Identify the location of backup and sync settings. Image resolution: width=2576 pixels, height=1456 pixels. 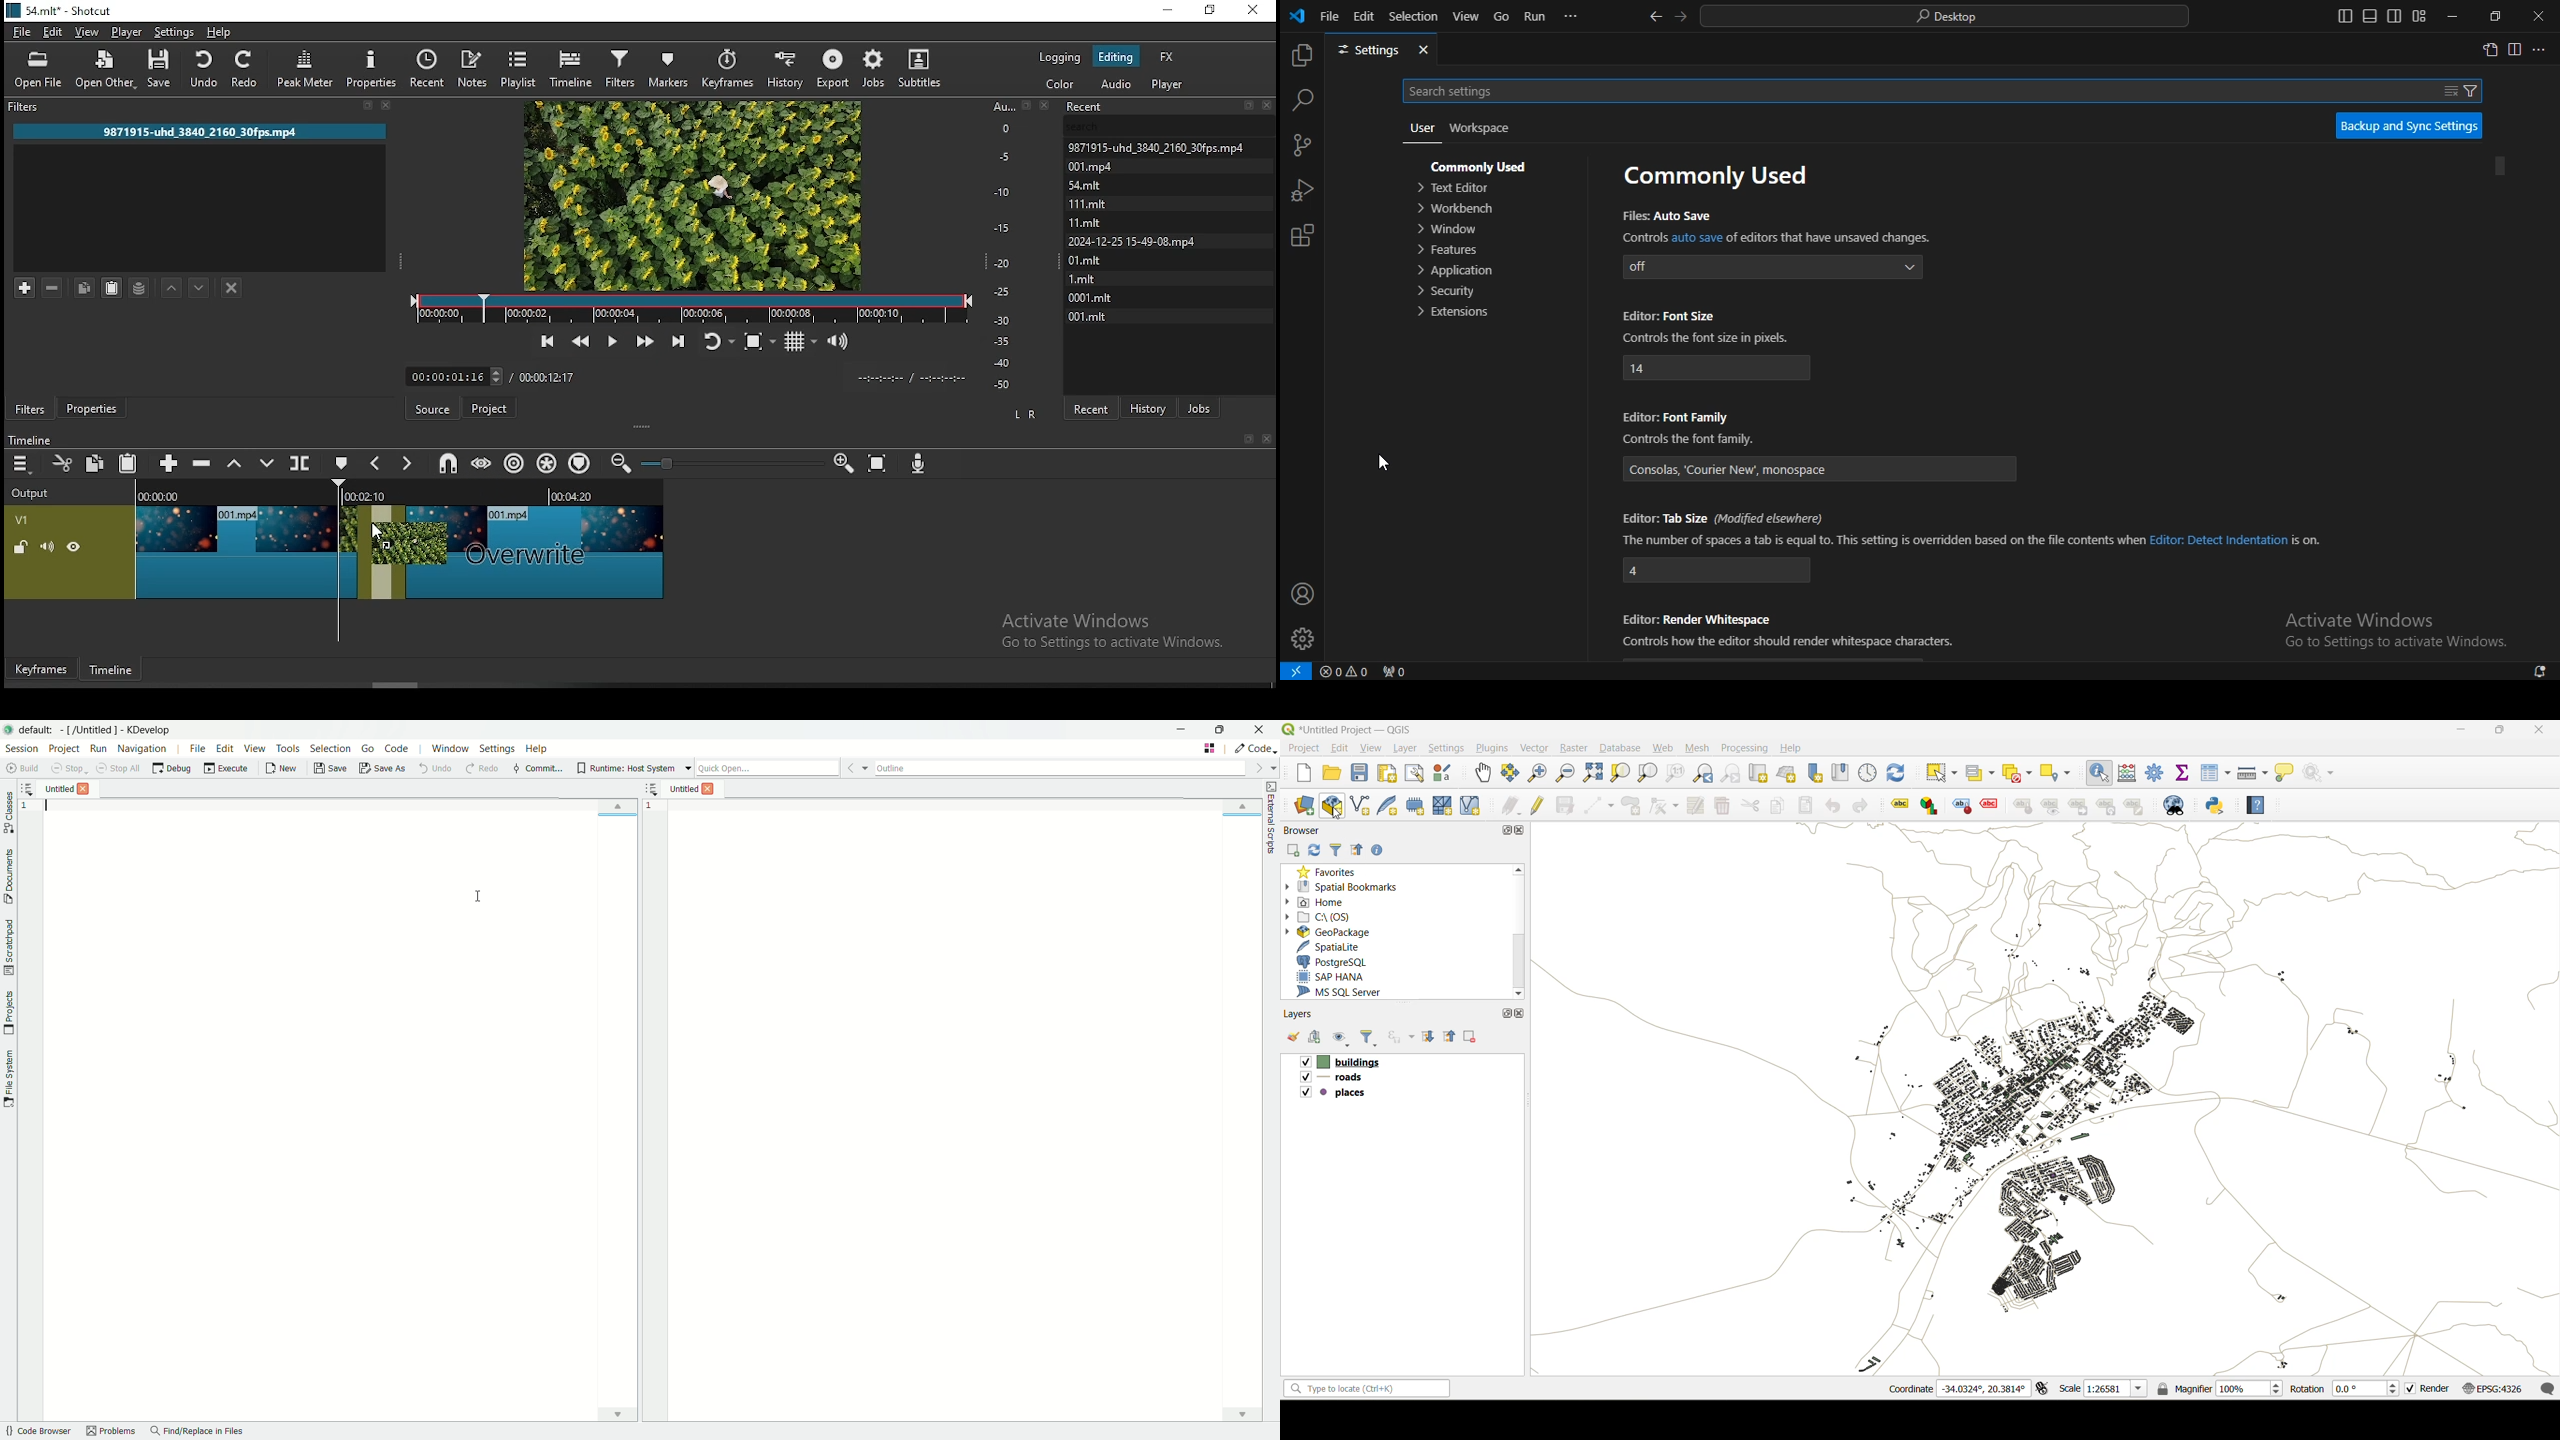
(2414, 124).